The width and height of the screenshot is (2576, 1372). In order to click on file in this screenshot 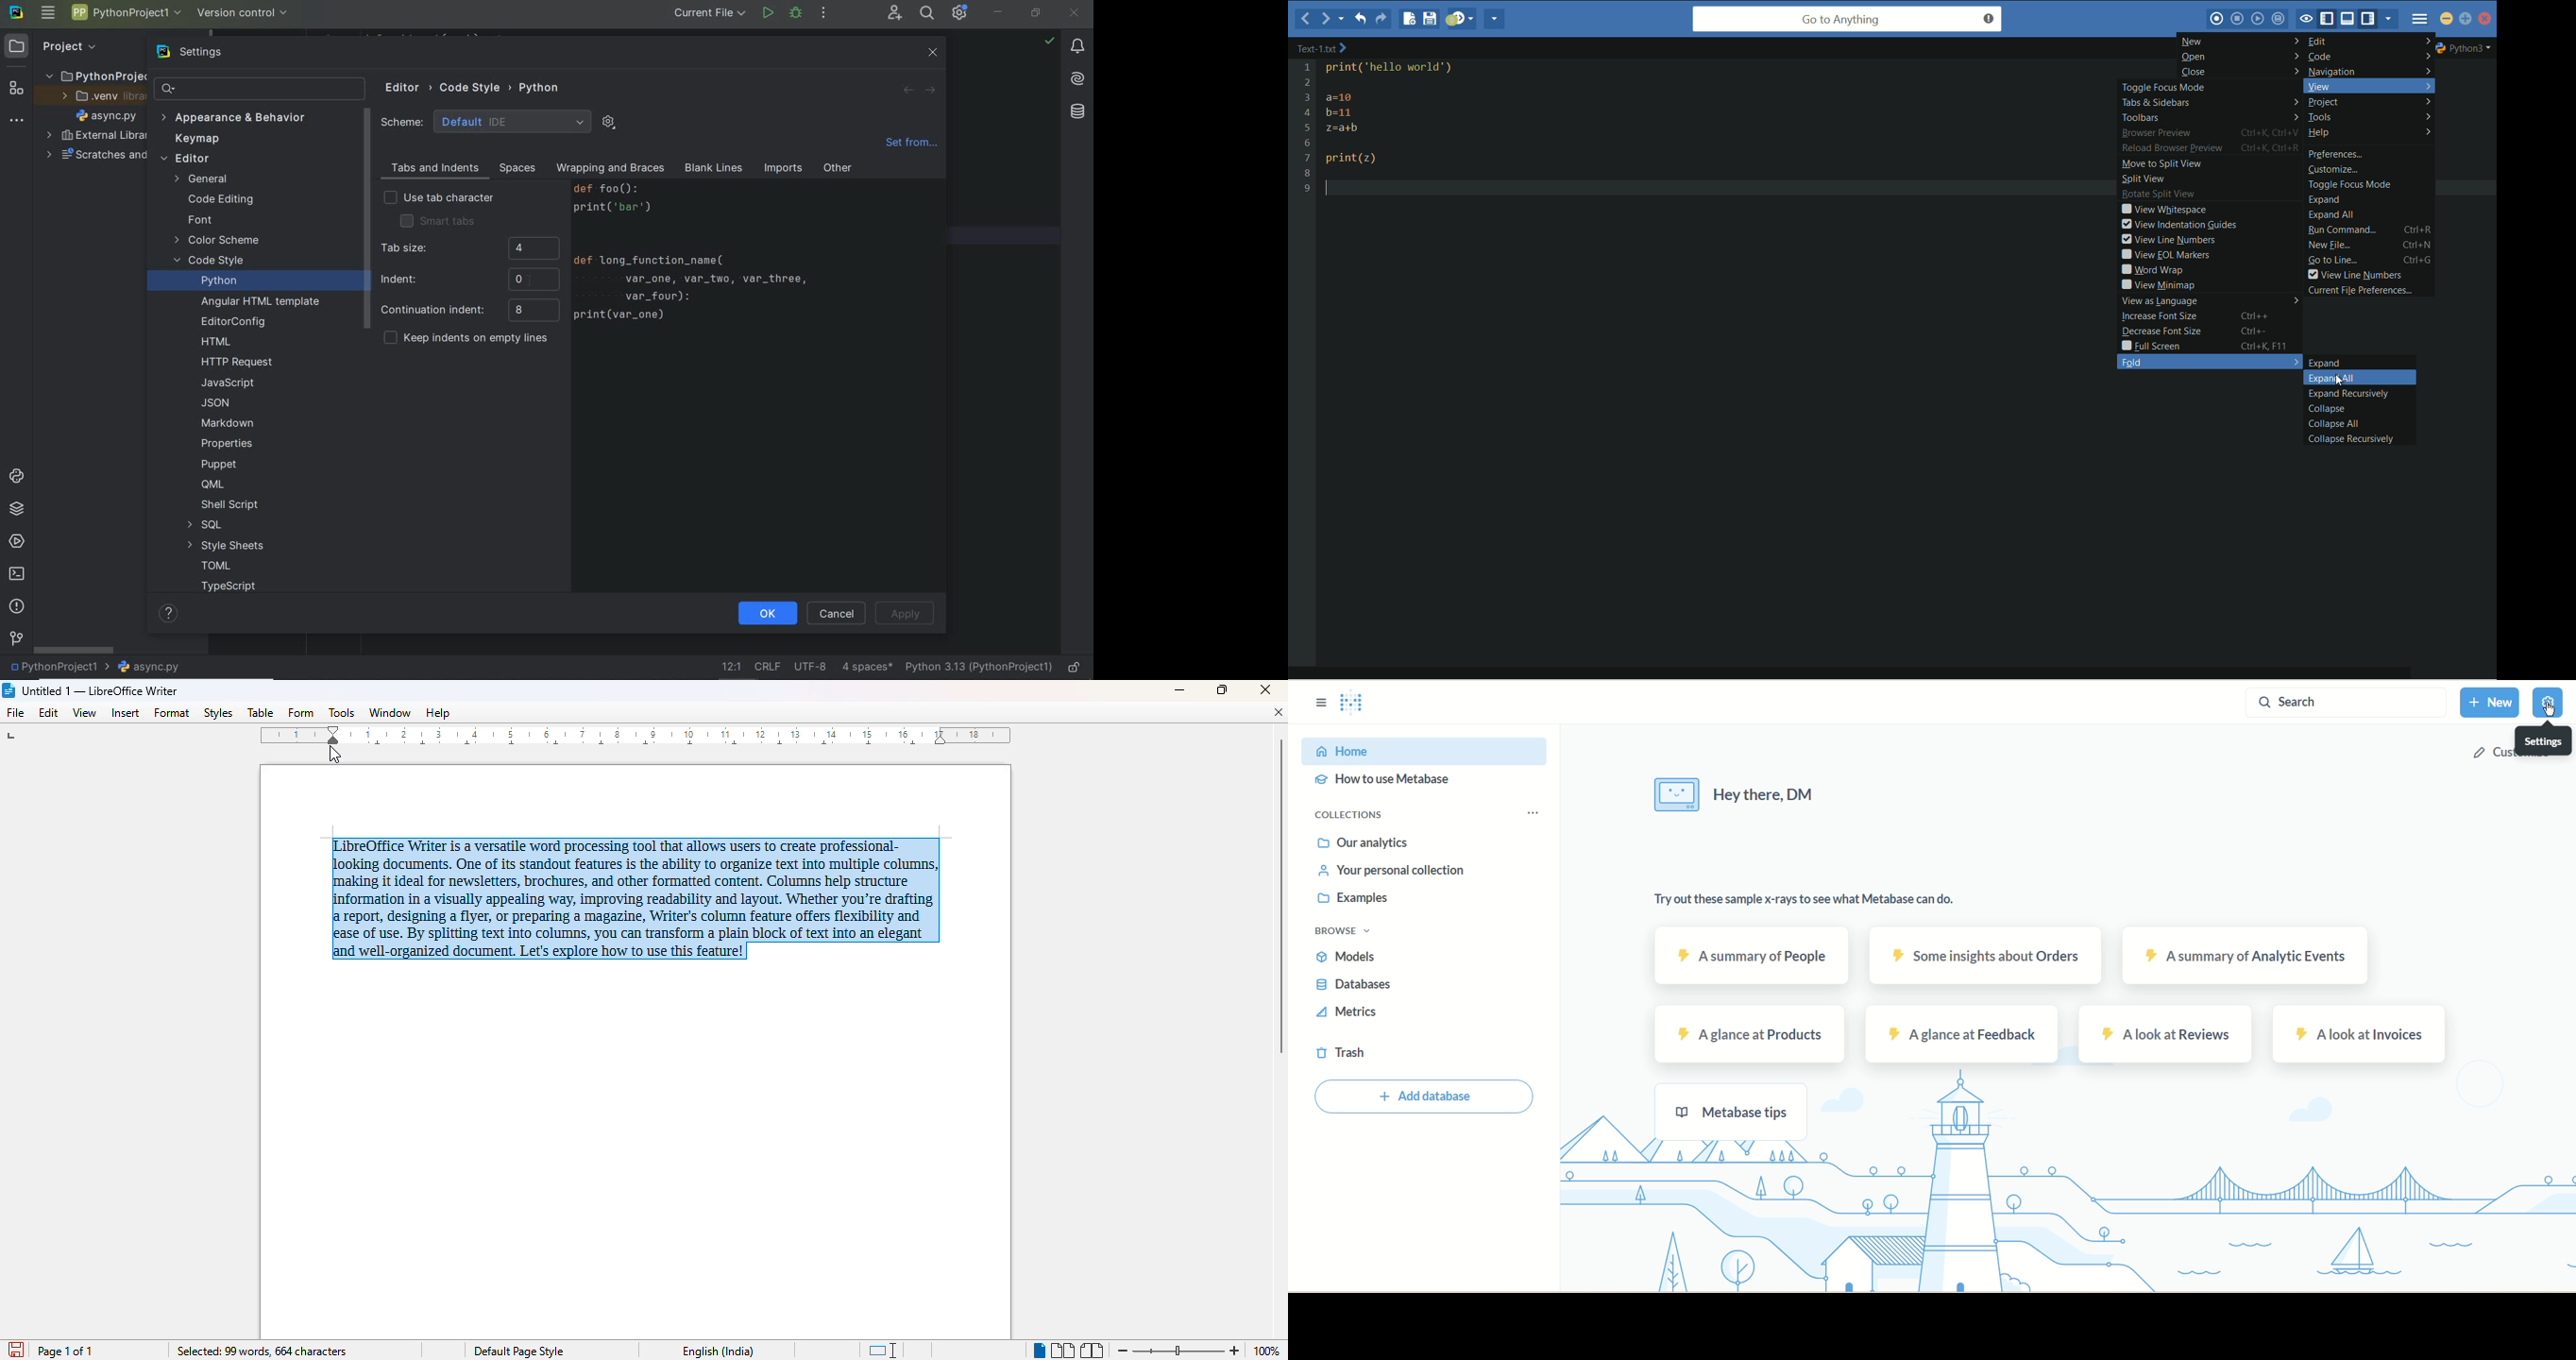, I will do `click(14, 712)`.